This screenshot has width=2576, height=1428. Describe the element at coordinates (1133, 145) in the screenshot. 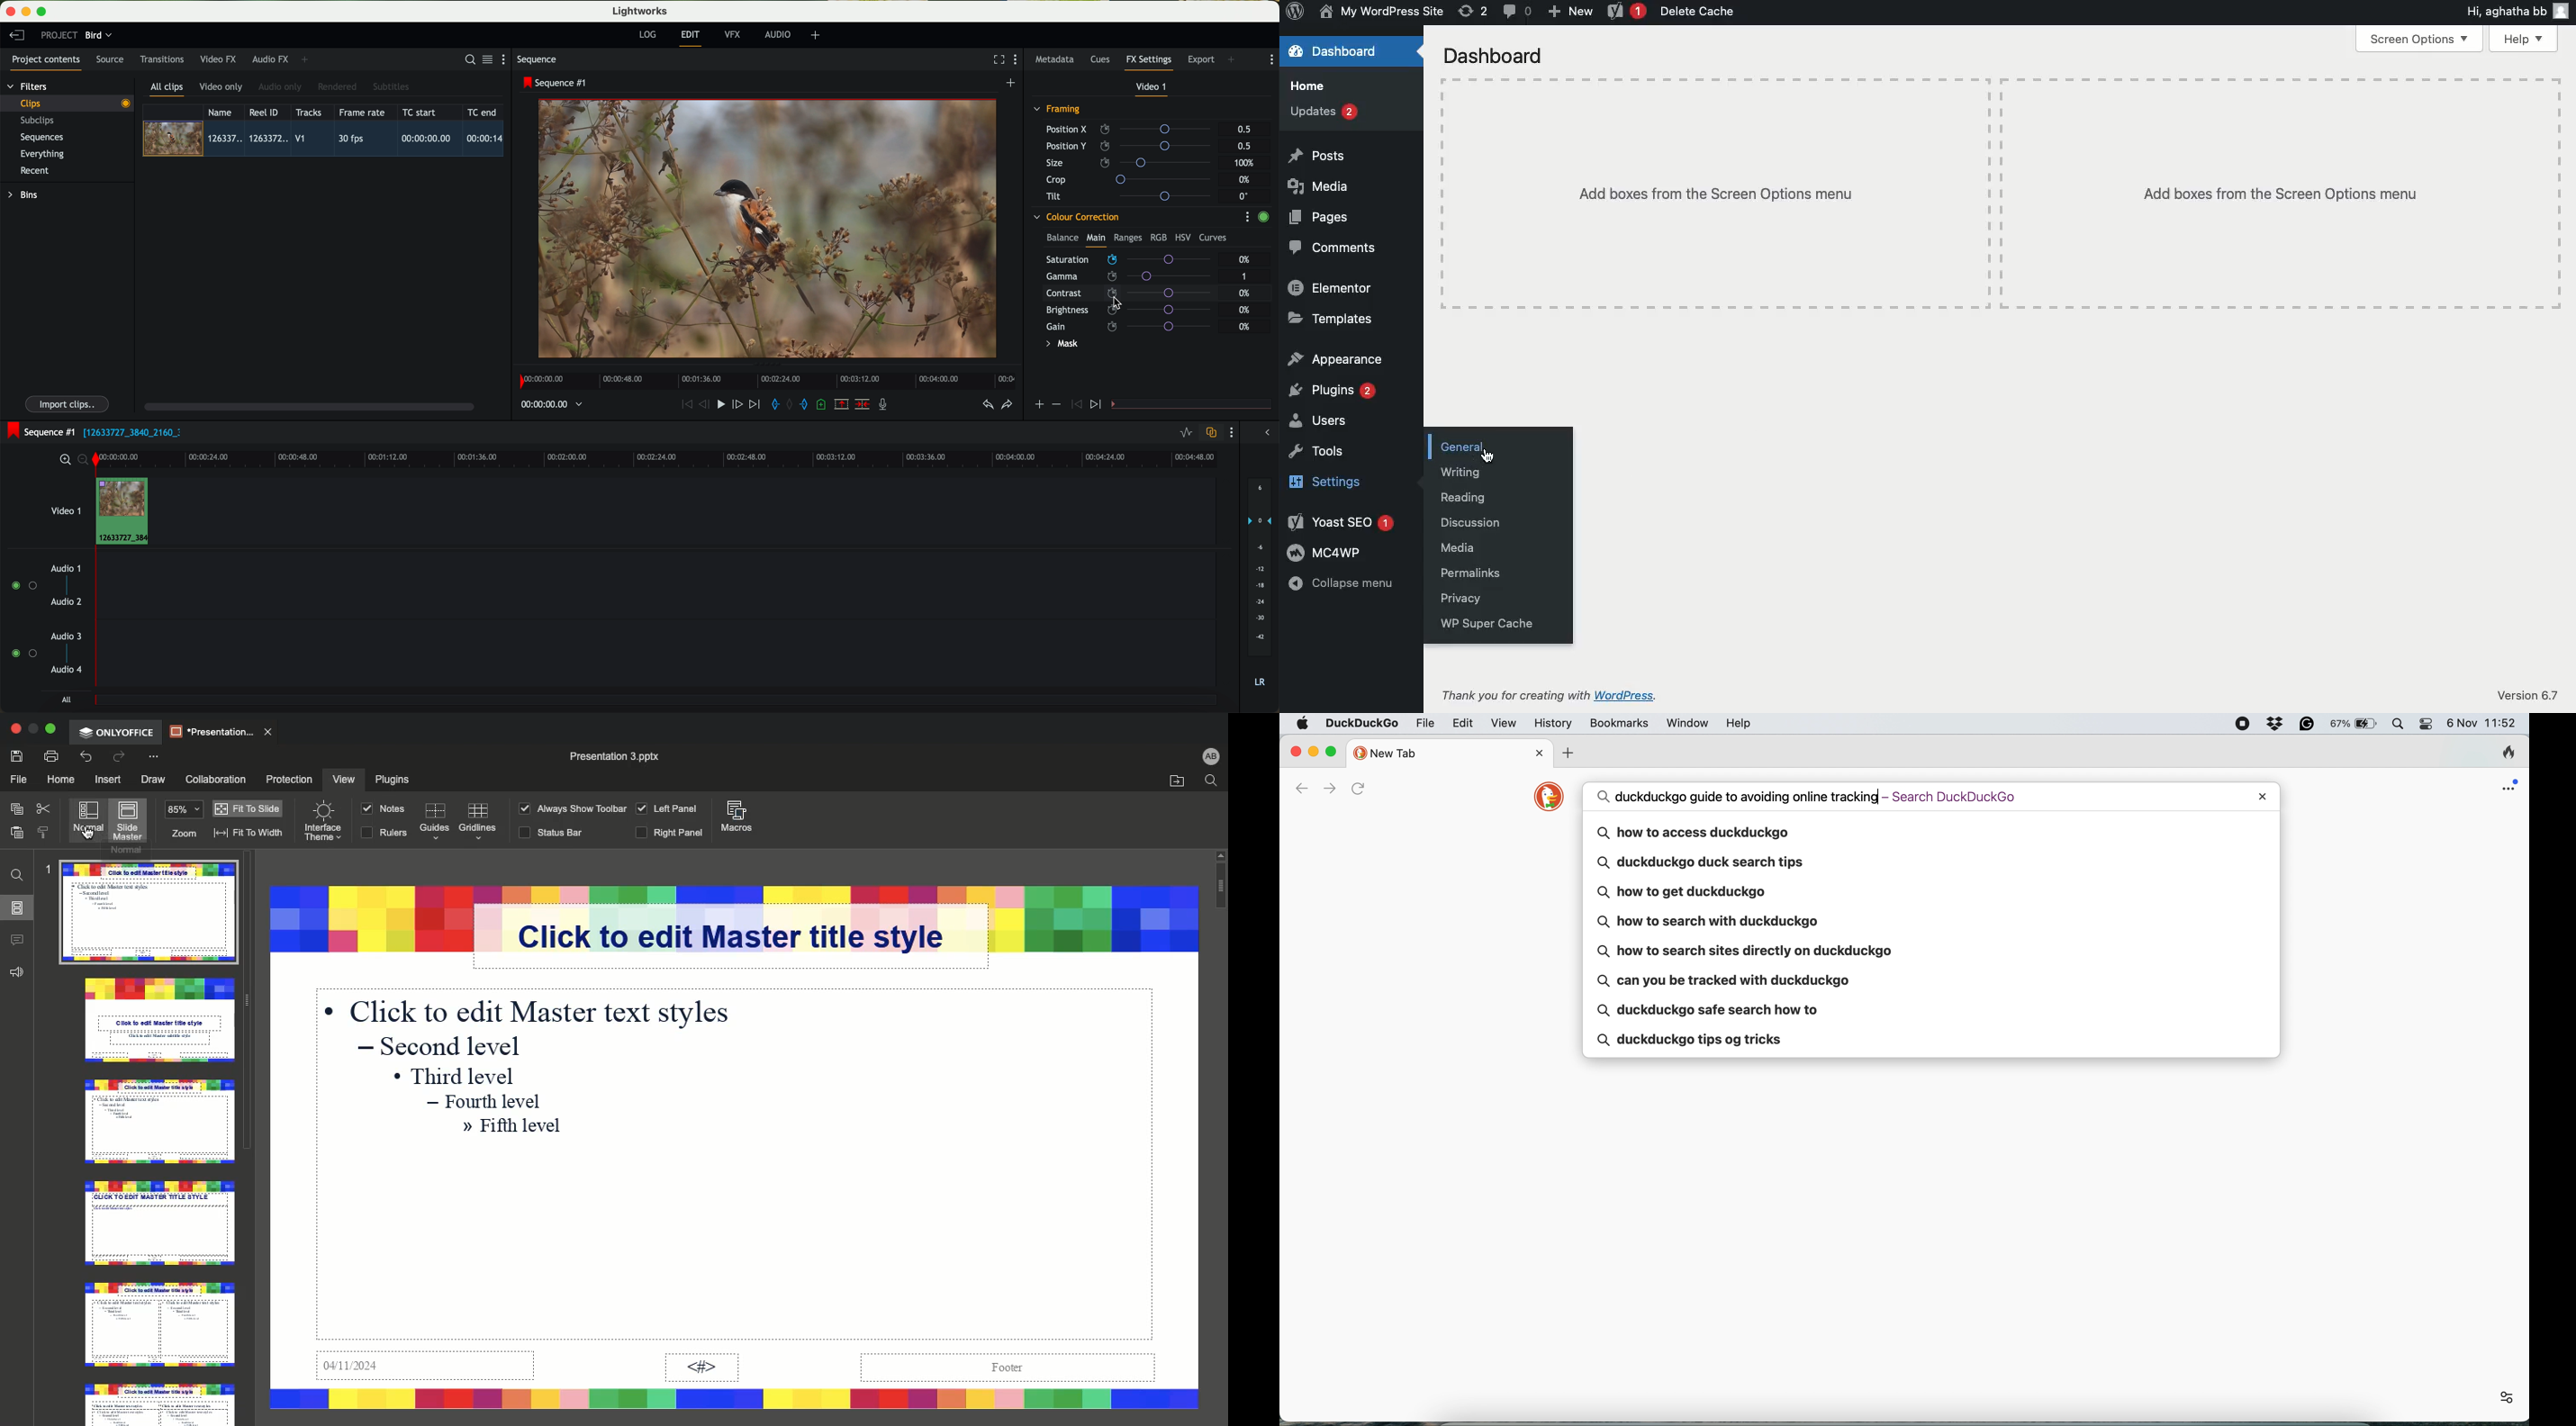

I see `position Y` at that location.